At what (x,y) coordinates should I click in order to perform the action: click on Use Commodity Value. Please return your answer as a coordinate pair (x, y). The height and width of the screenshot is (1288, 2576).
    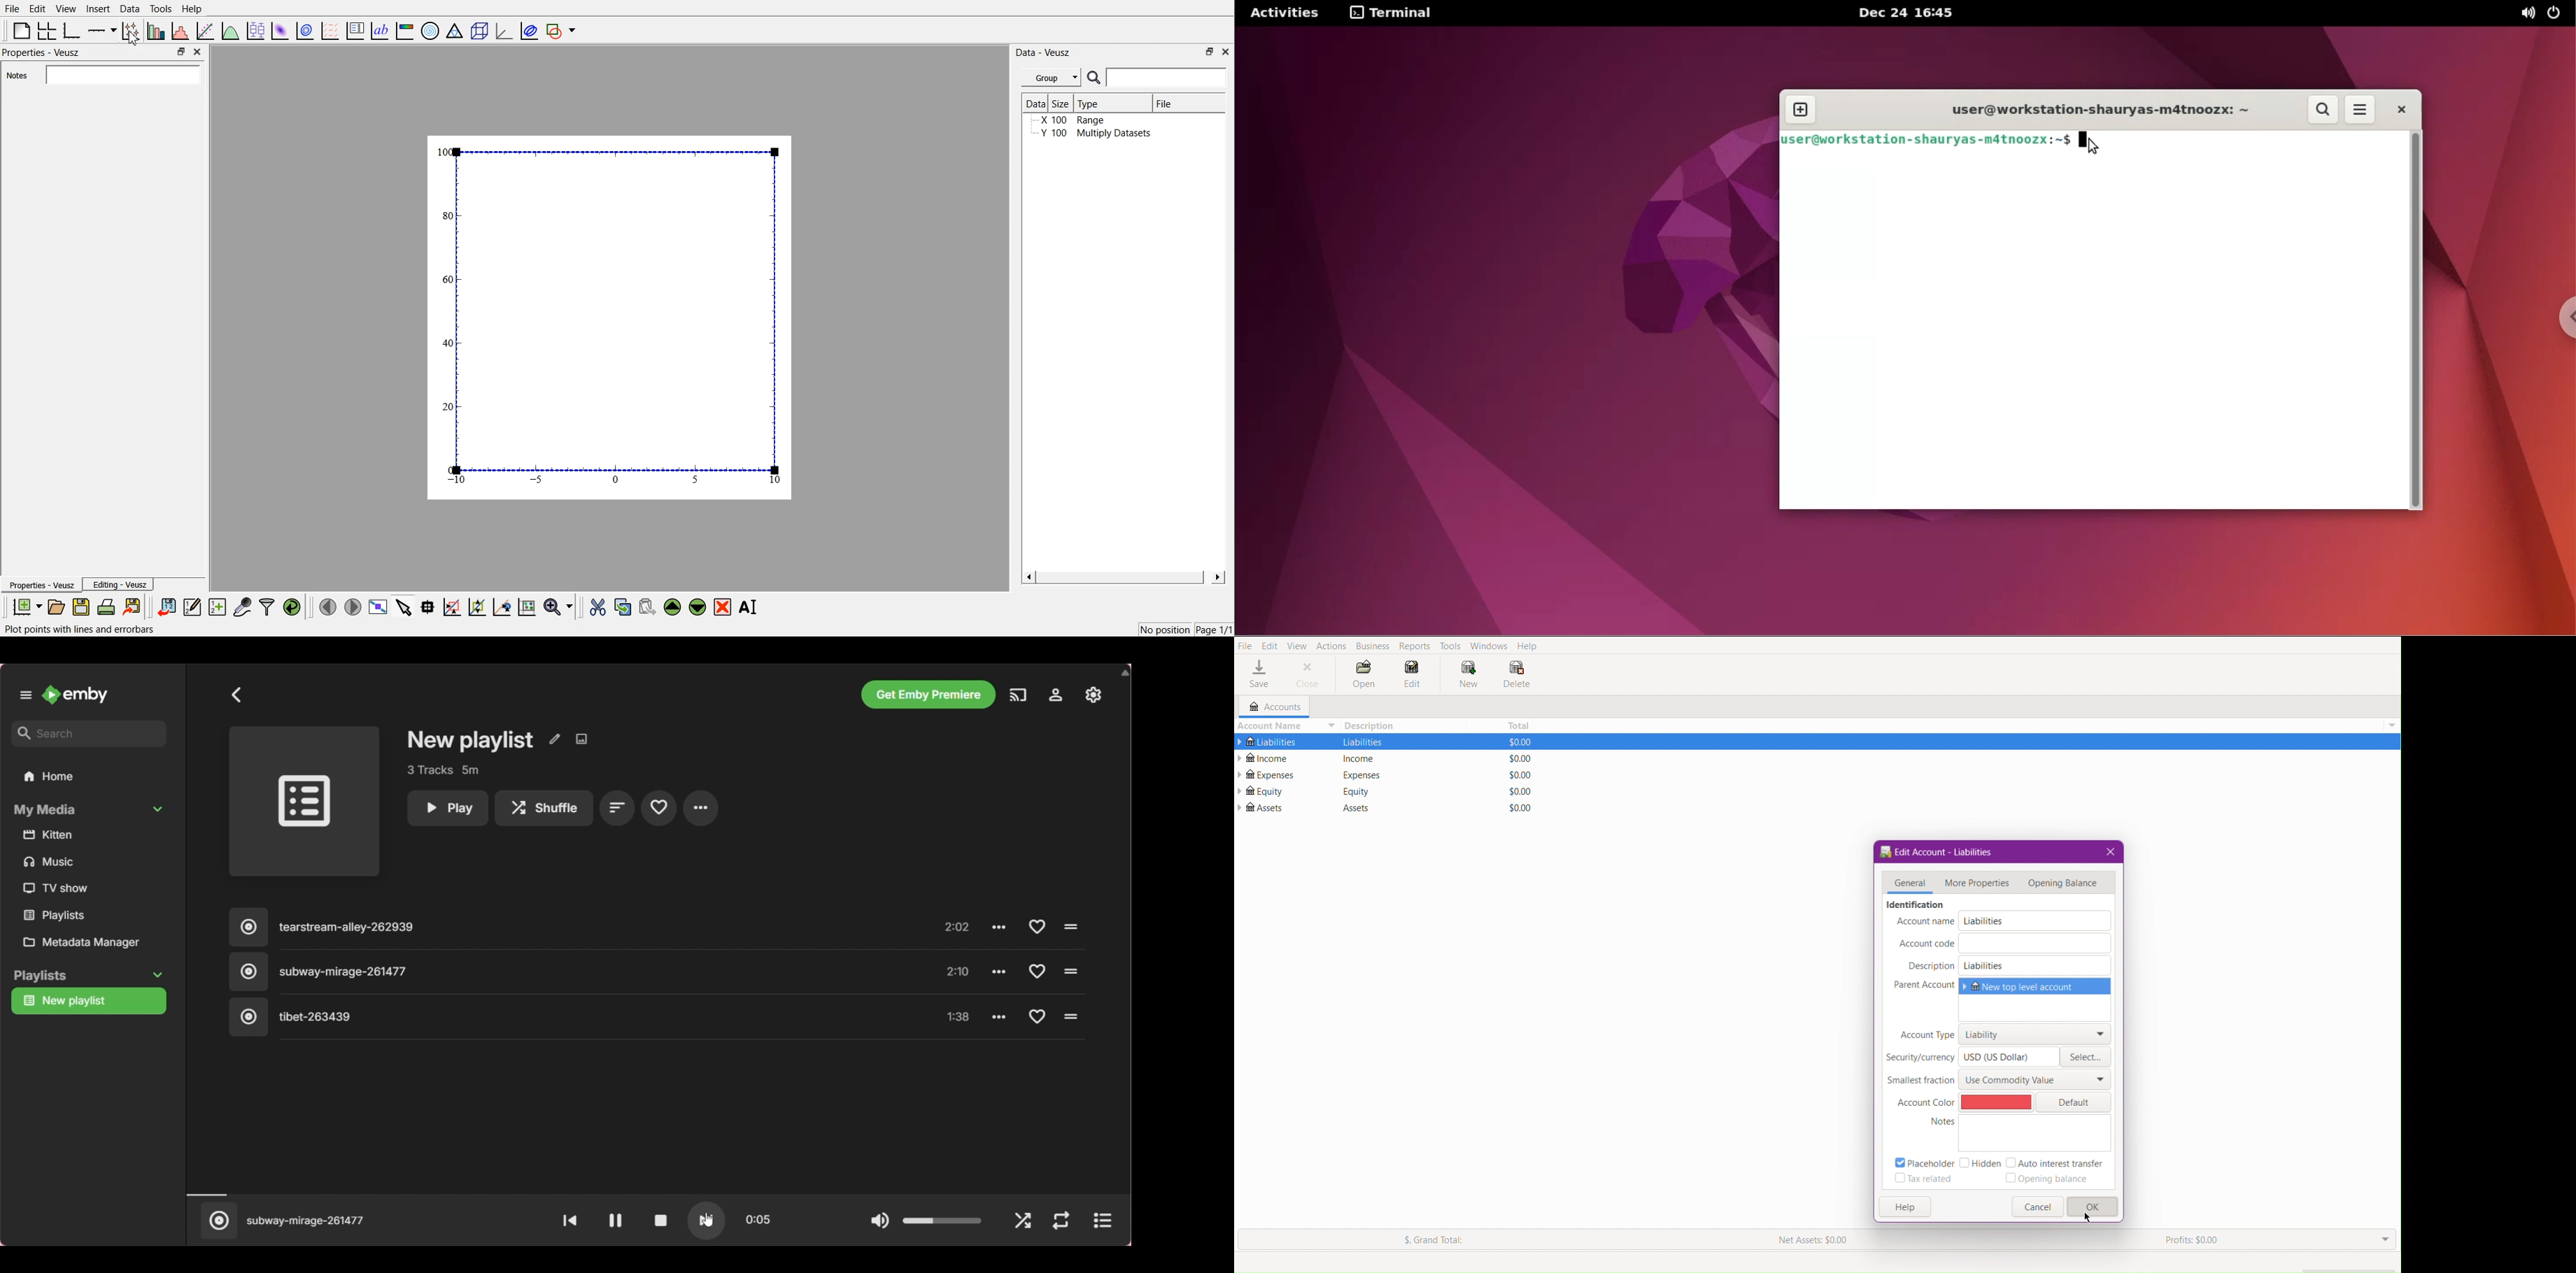
    Looking at the image, I should click on (2033, 1078).